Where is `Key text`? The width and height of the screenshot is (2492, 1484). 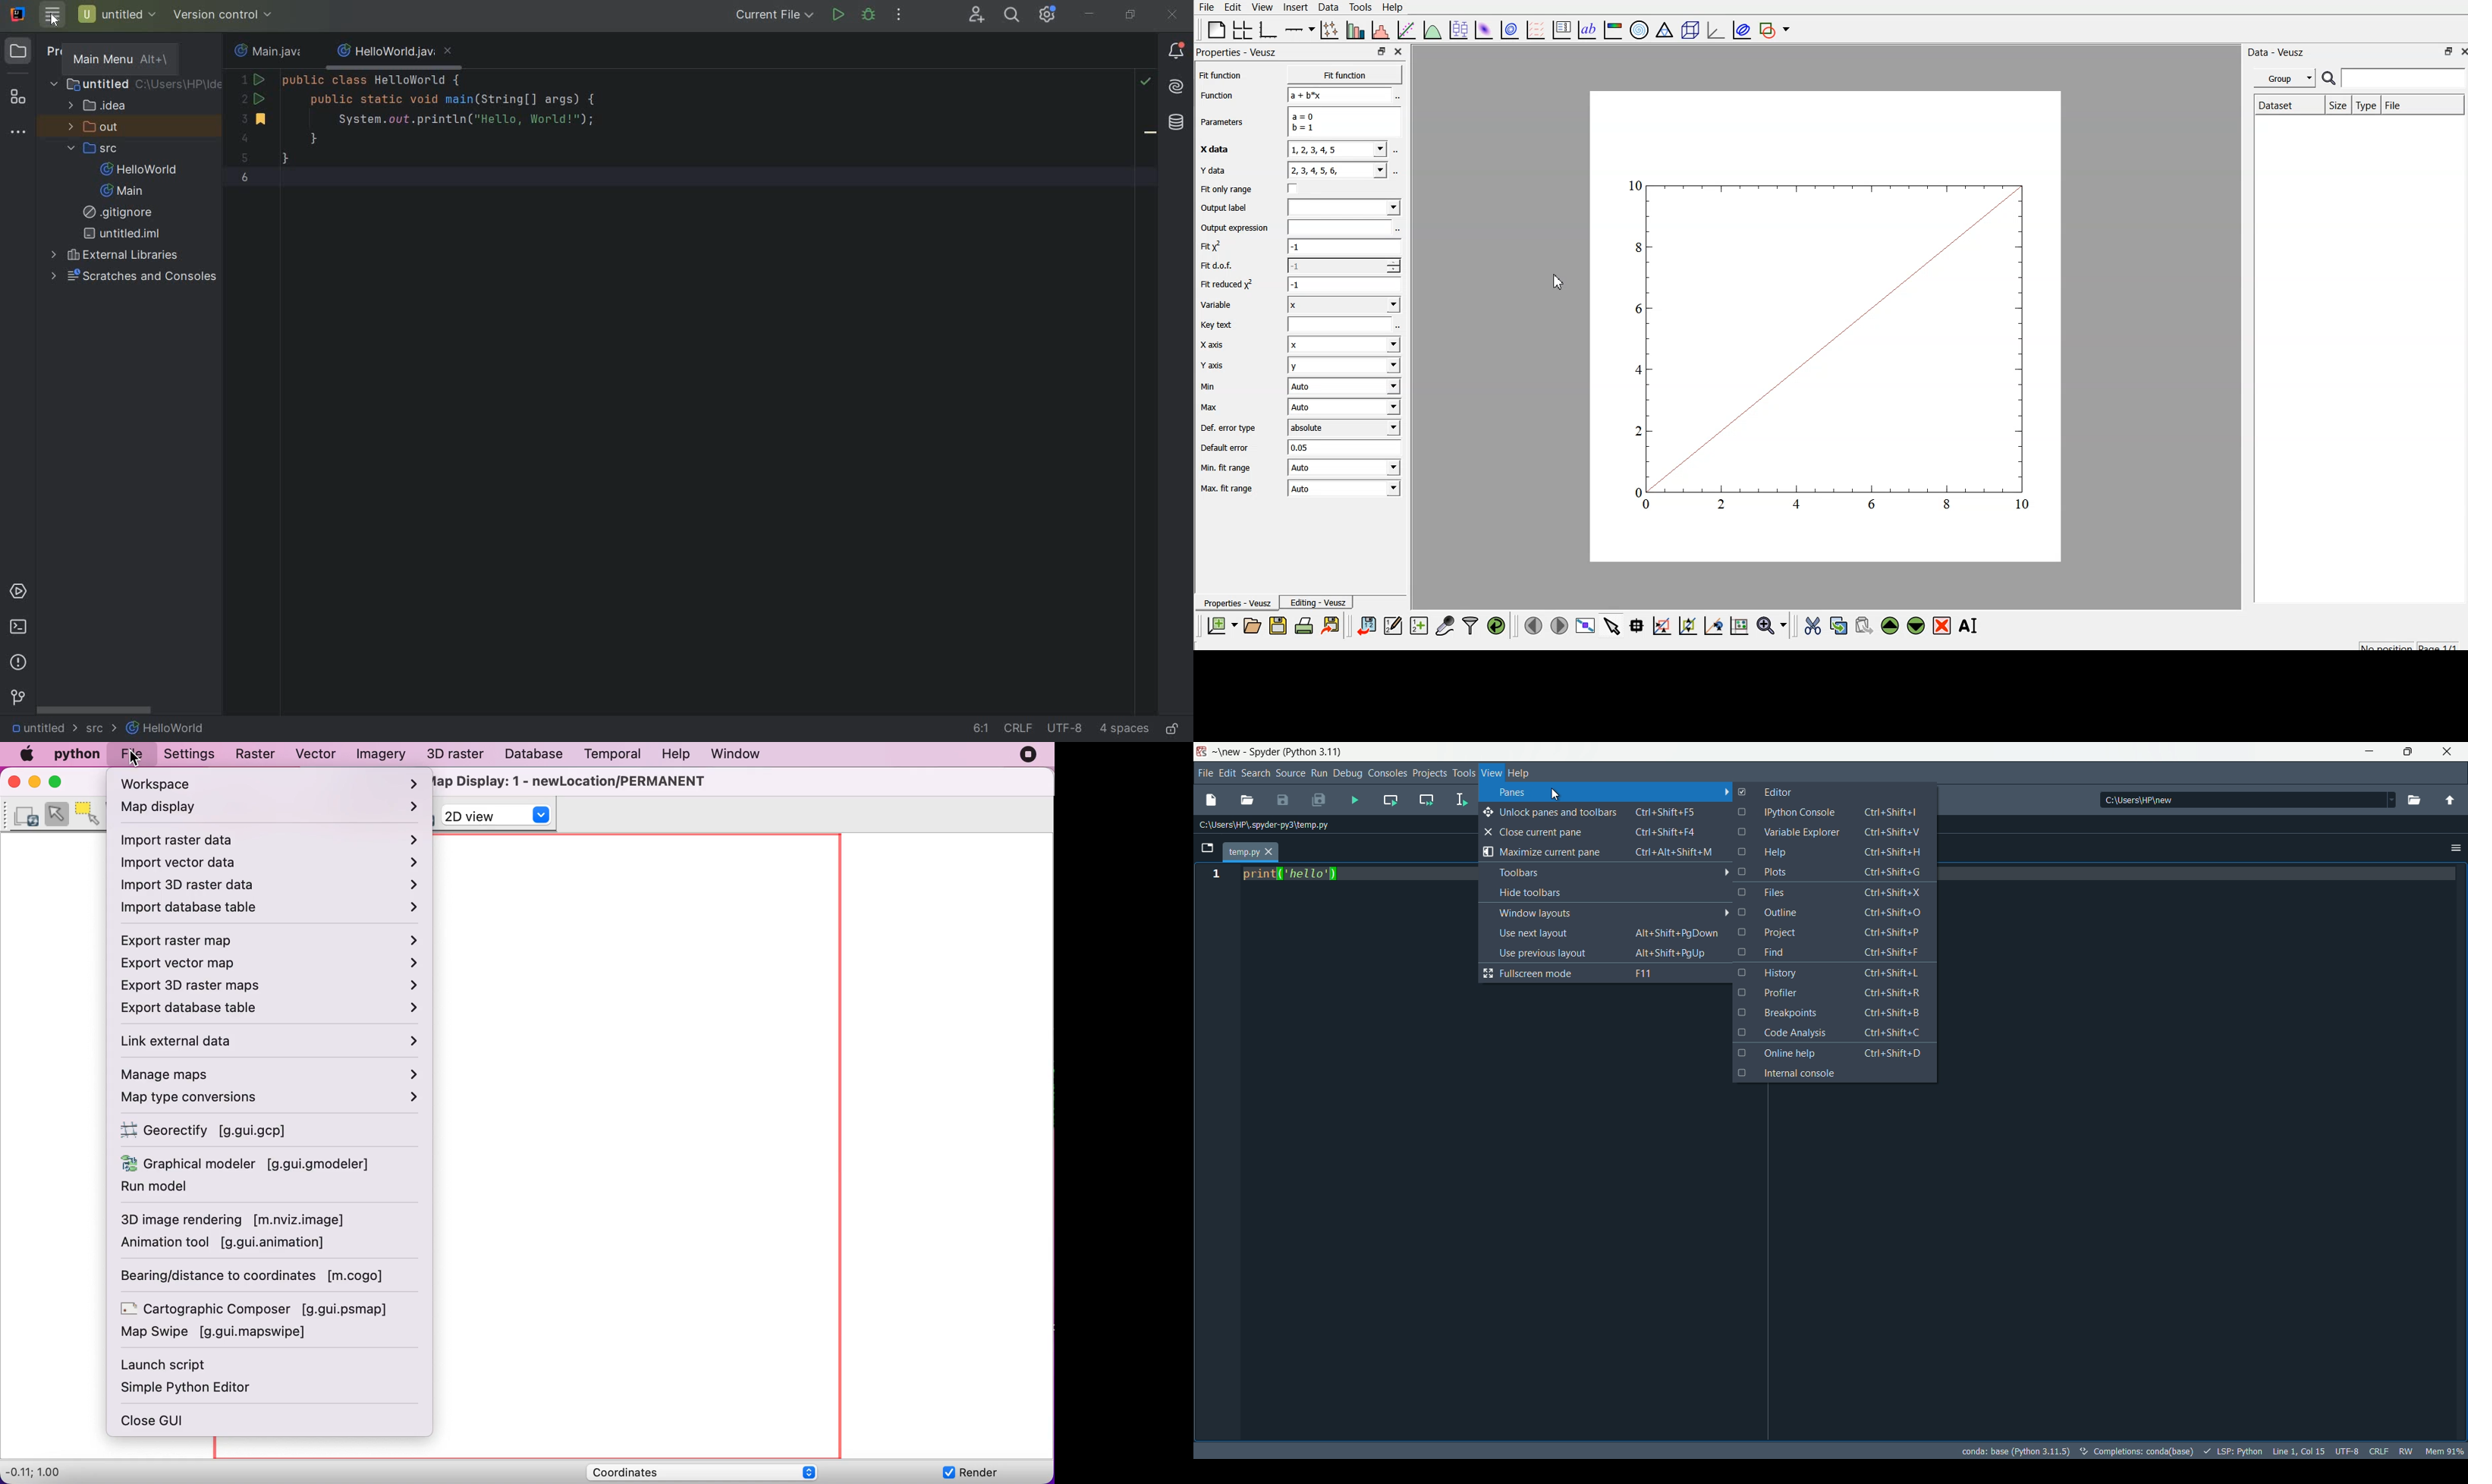 Key text is located at coordinates (1225, 326).